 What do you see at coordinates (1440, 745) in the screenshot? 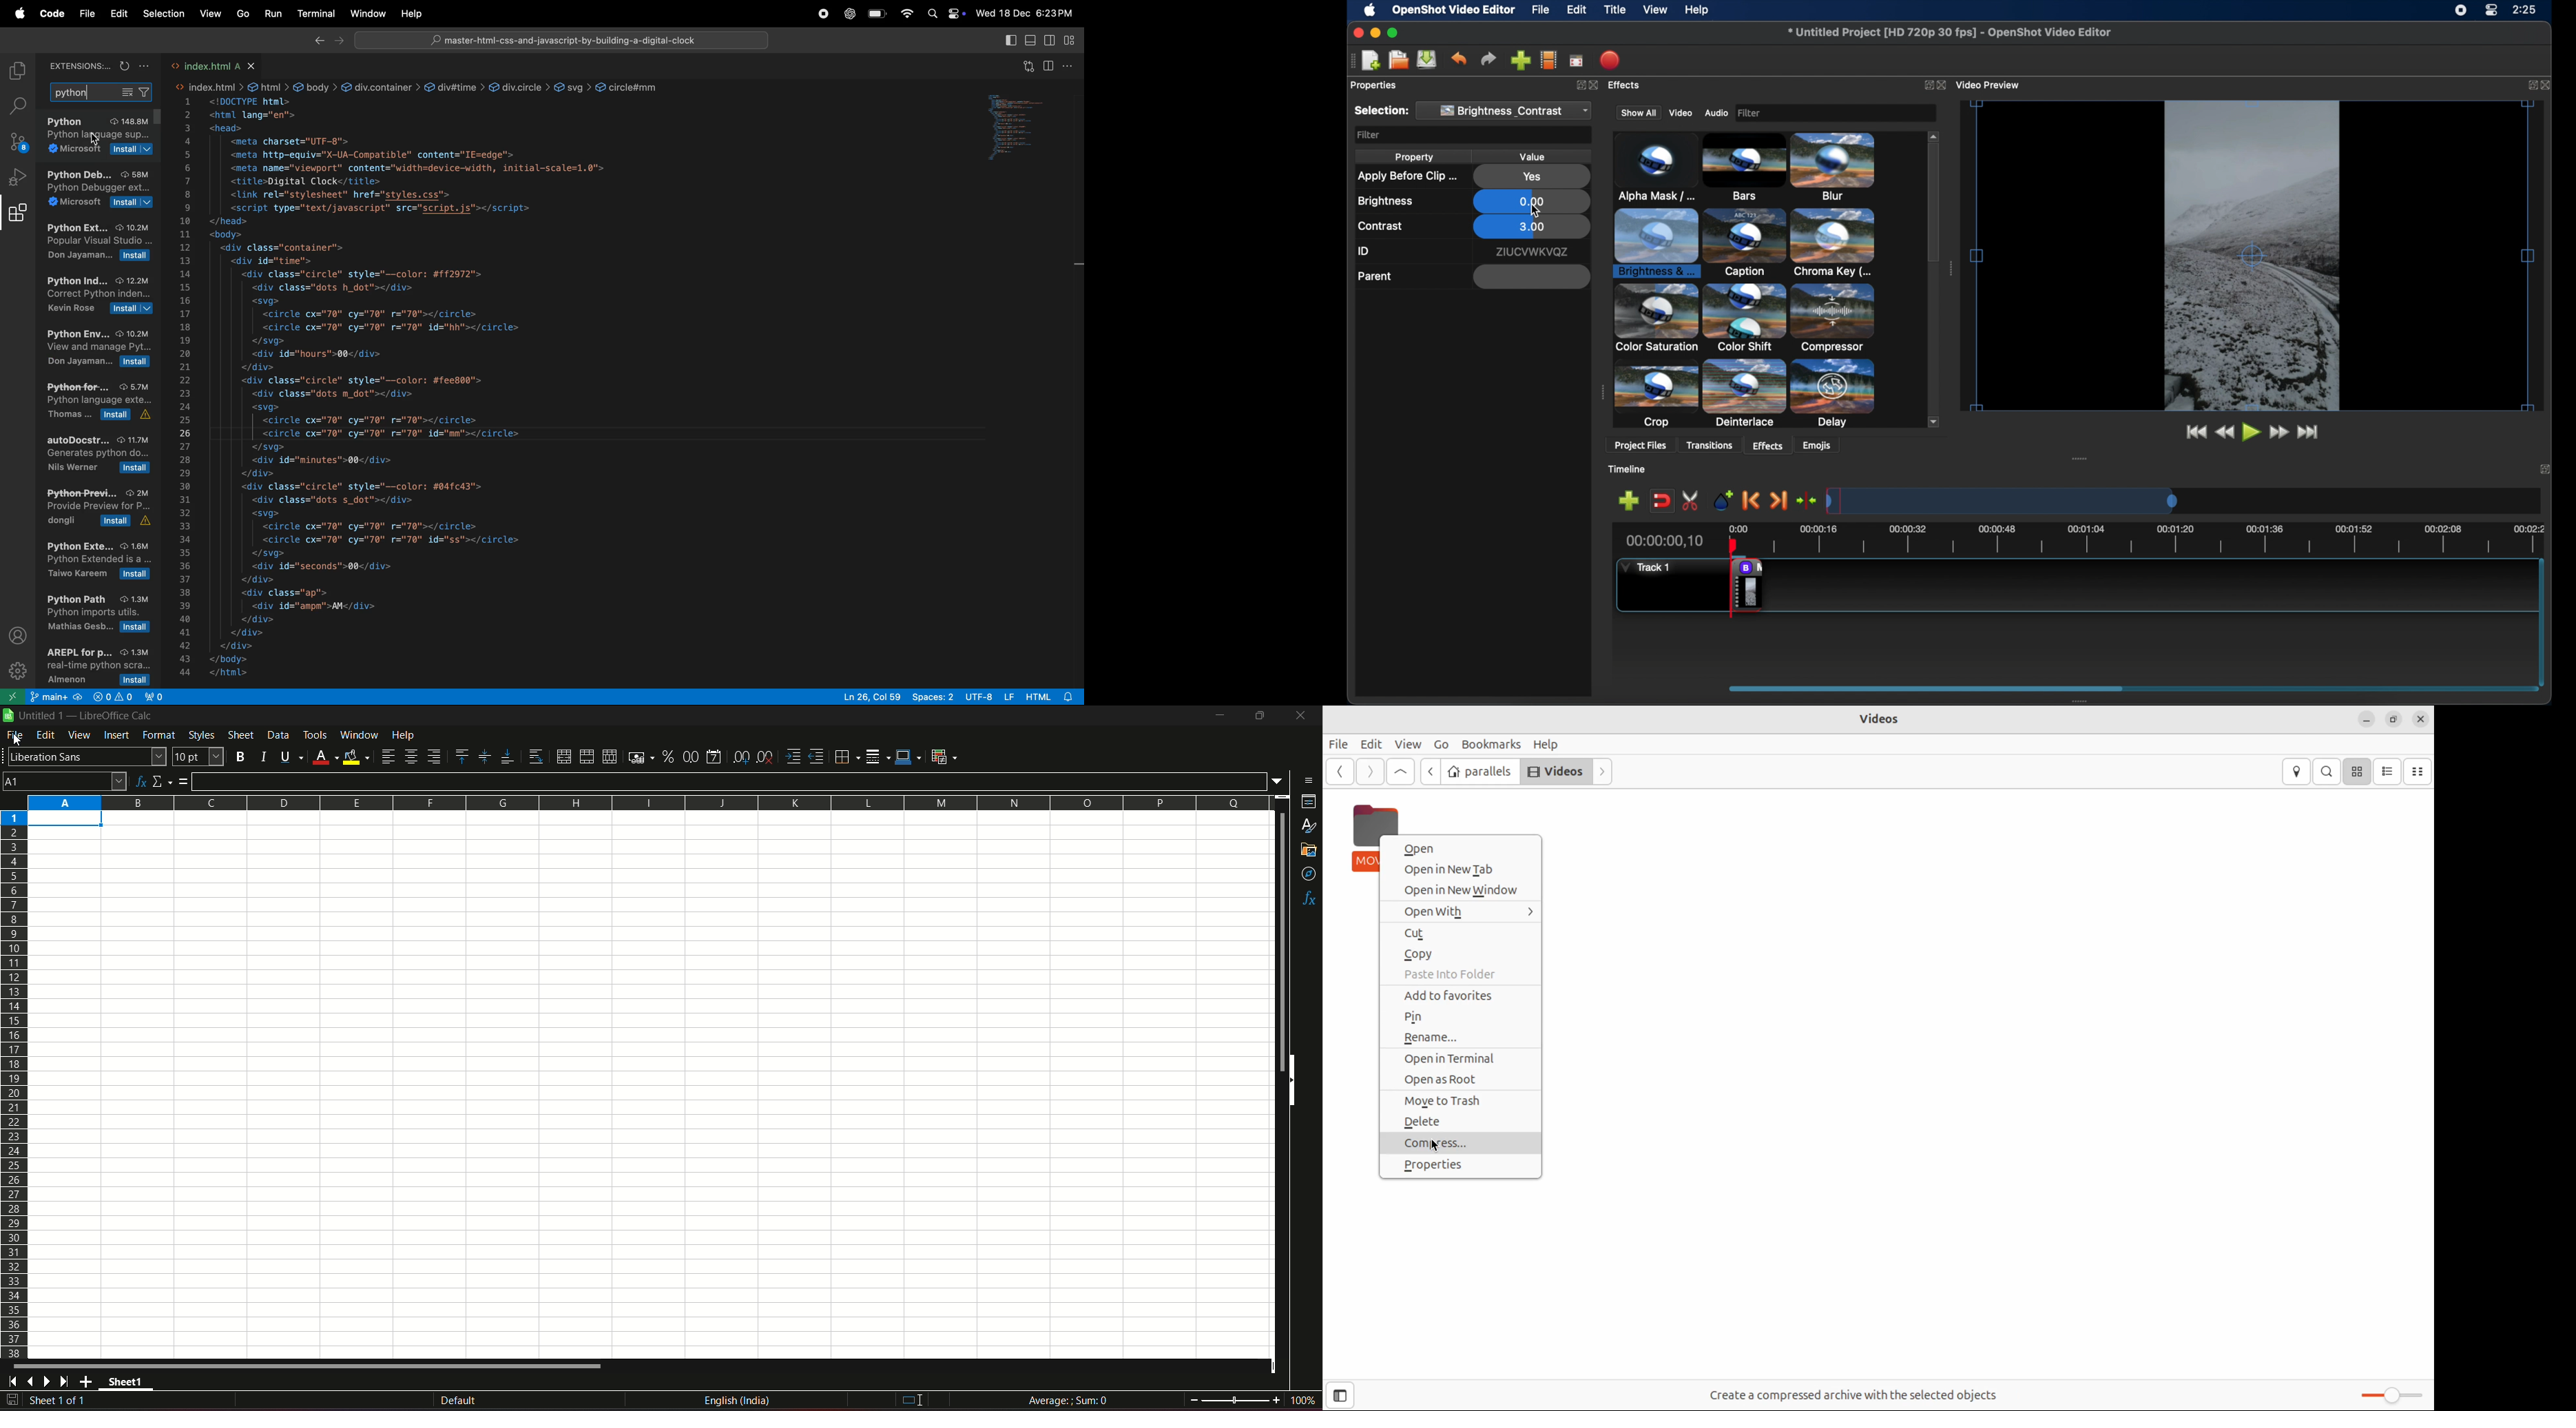
I see `GO` at bounding box center [1440, 745].